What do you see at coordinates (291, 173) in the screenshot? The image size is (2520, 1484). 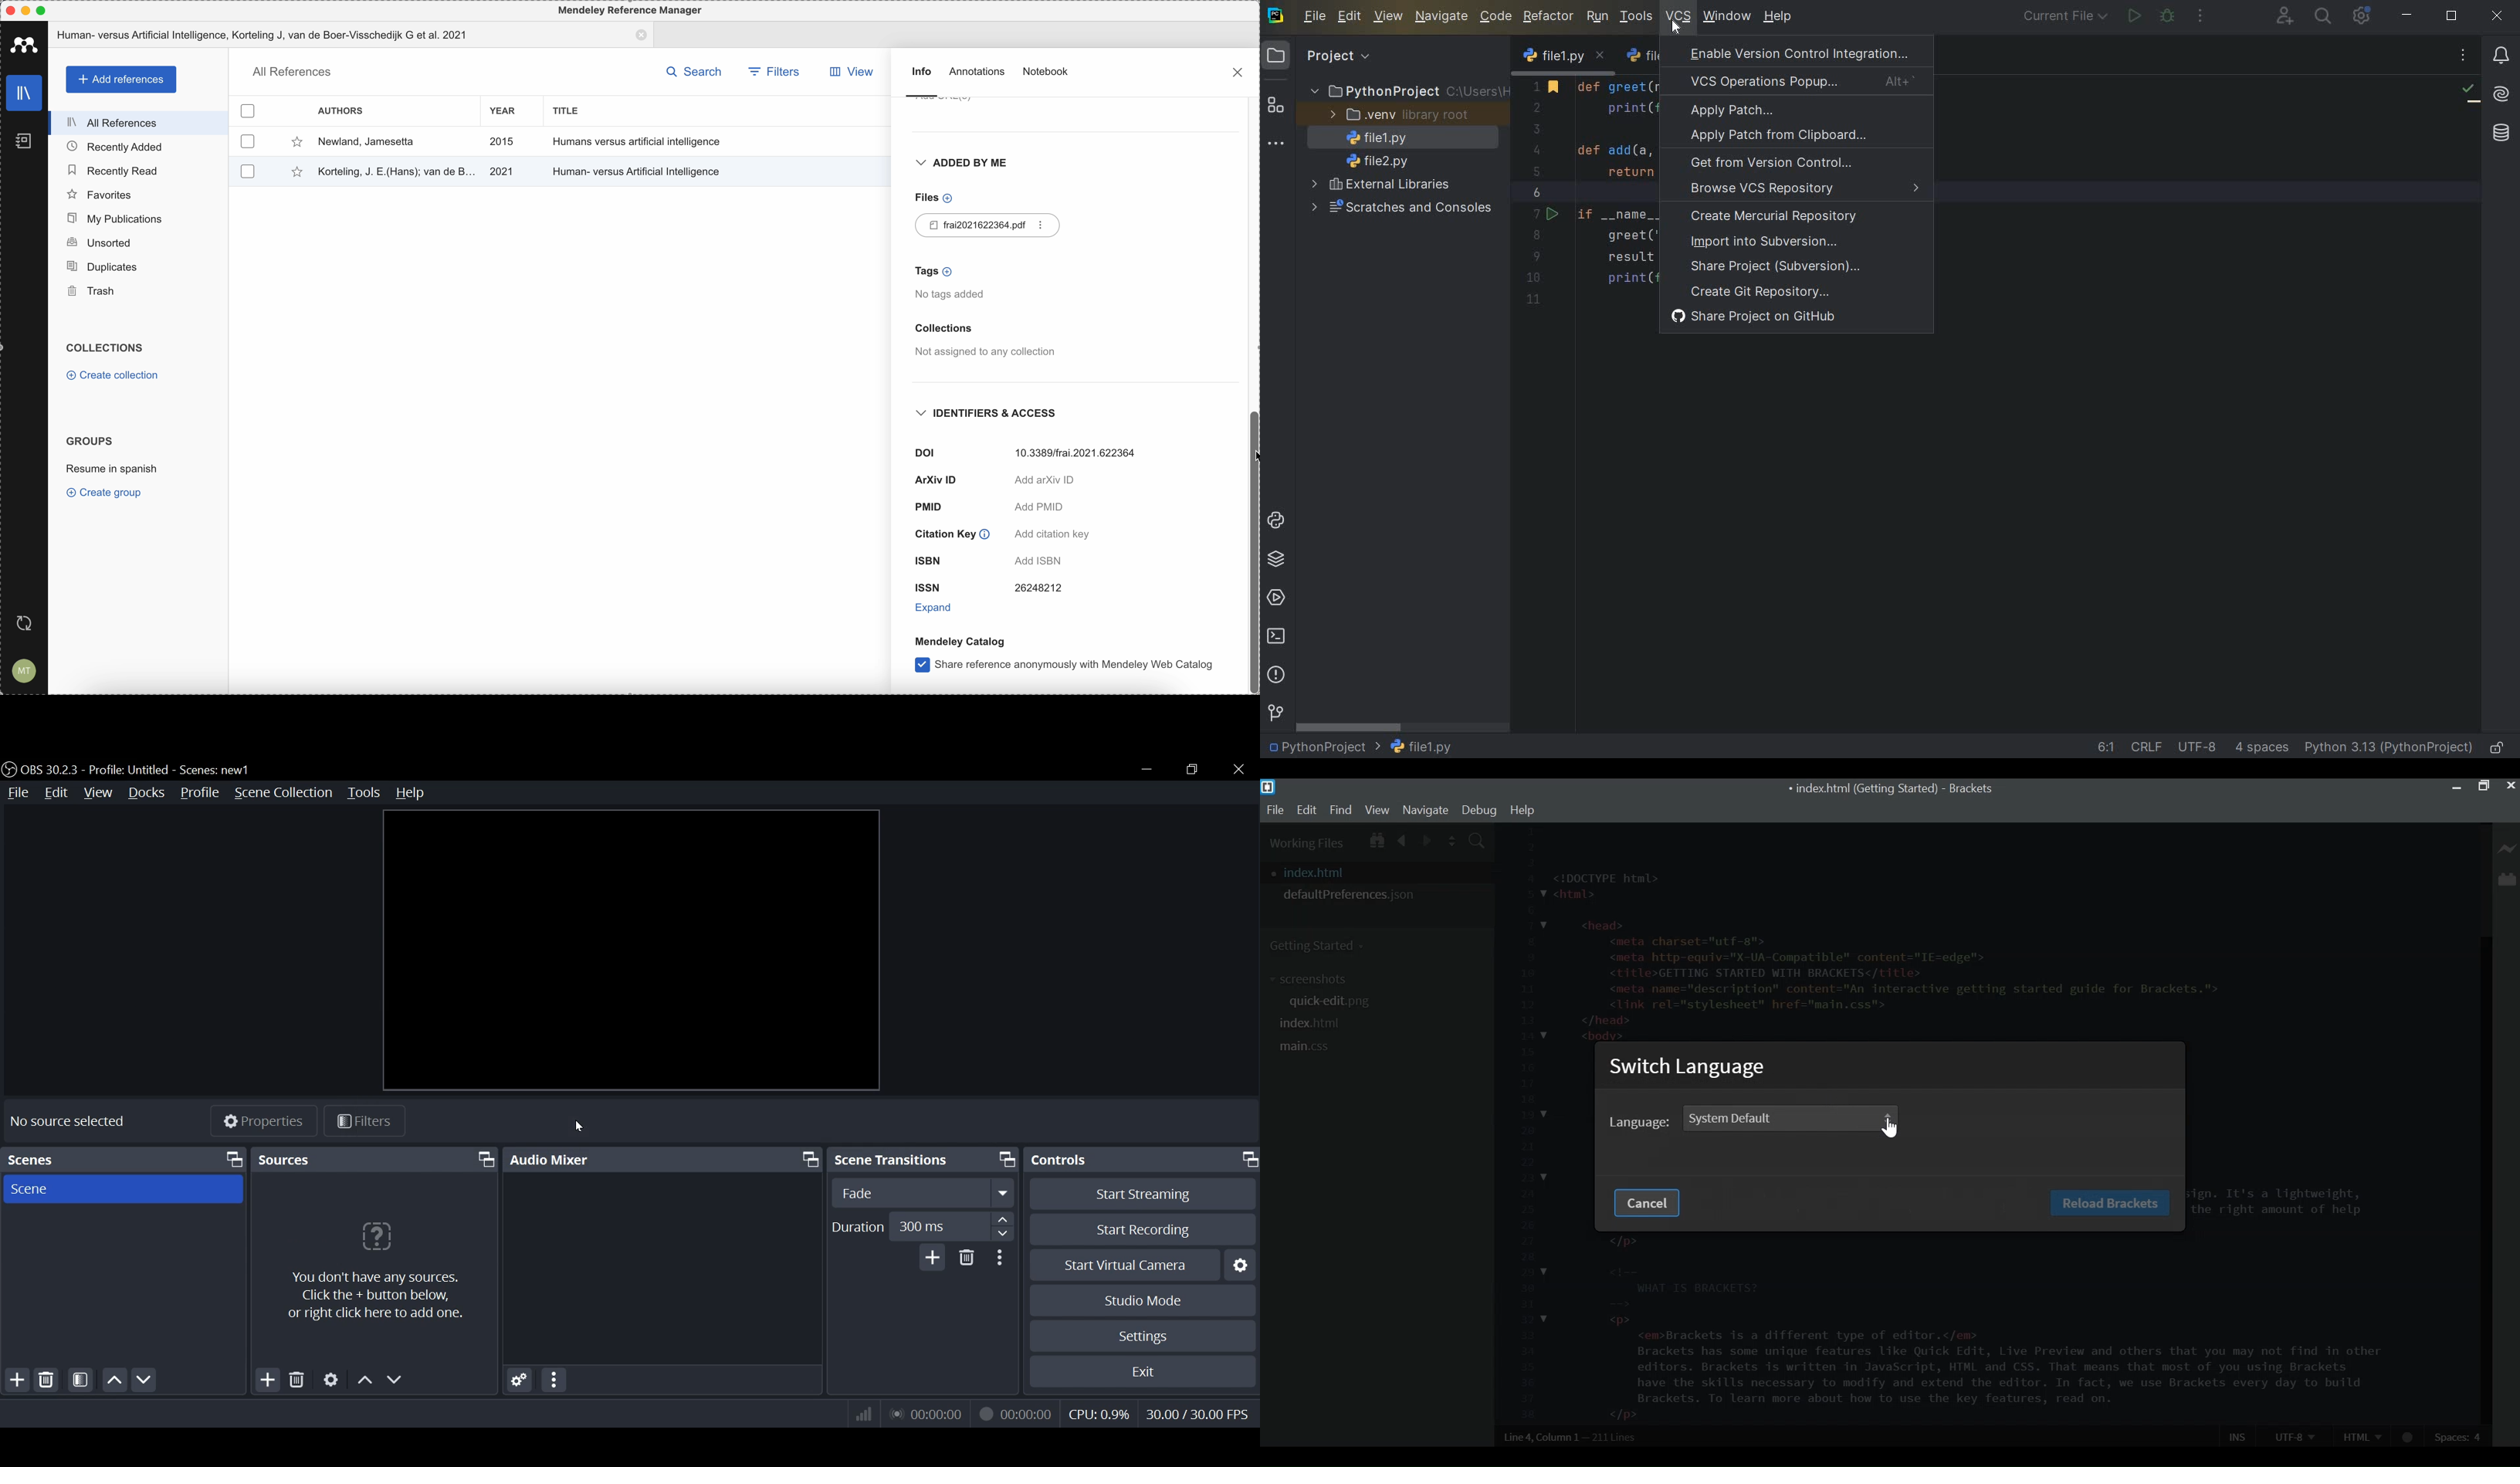 I see `favorite` at bounding box center [291, 173].